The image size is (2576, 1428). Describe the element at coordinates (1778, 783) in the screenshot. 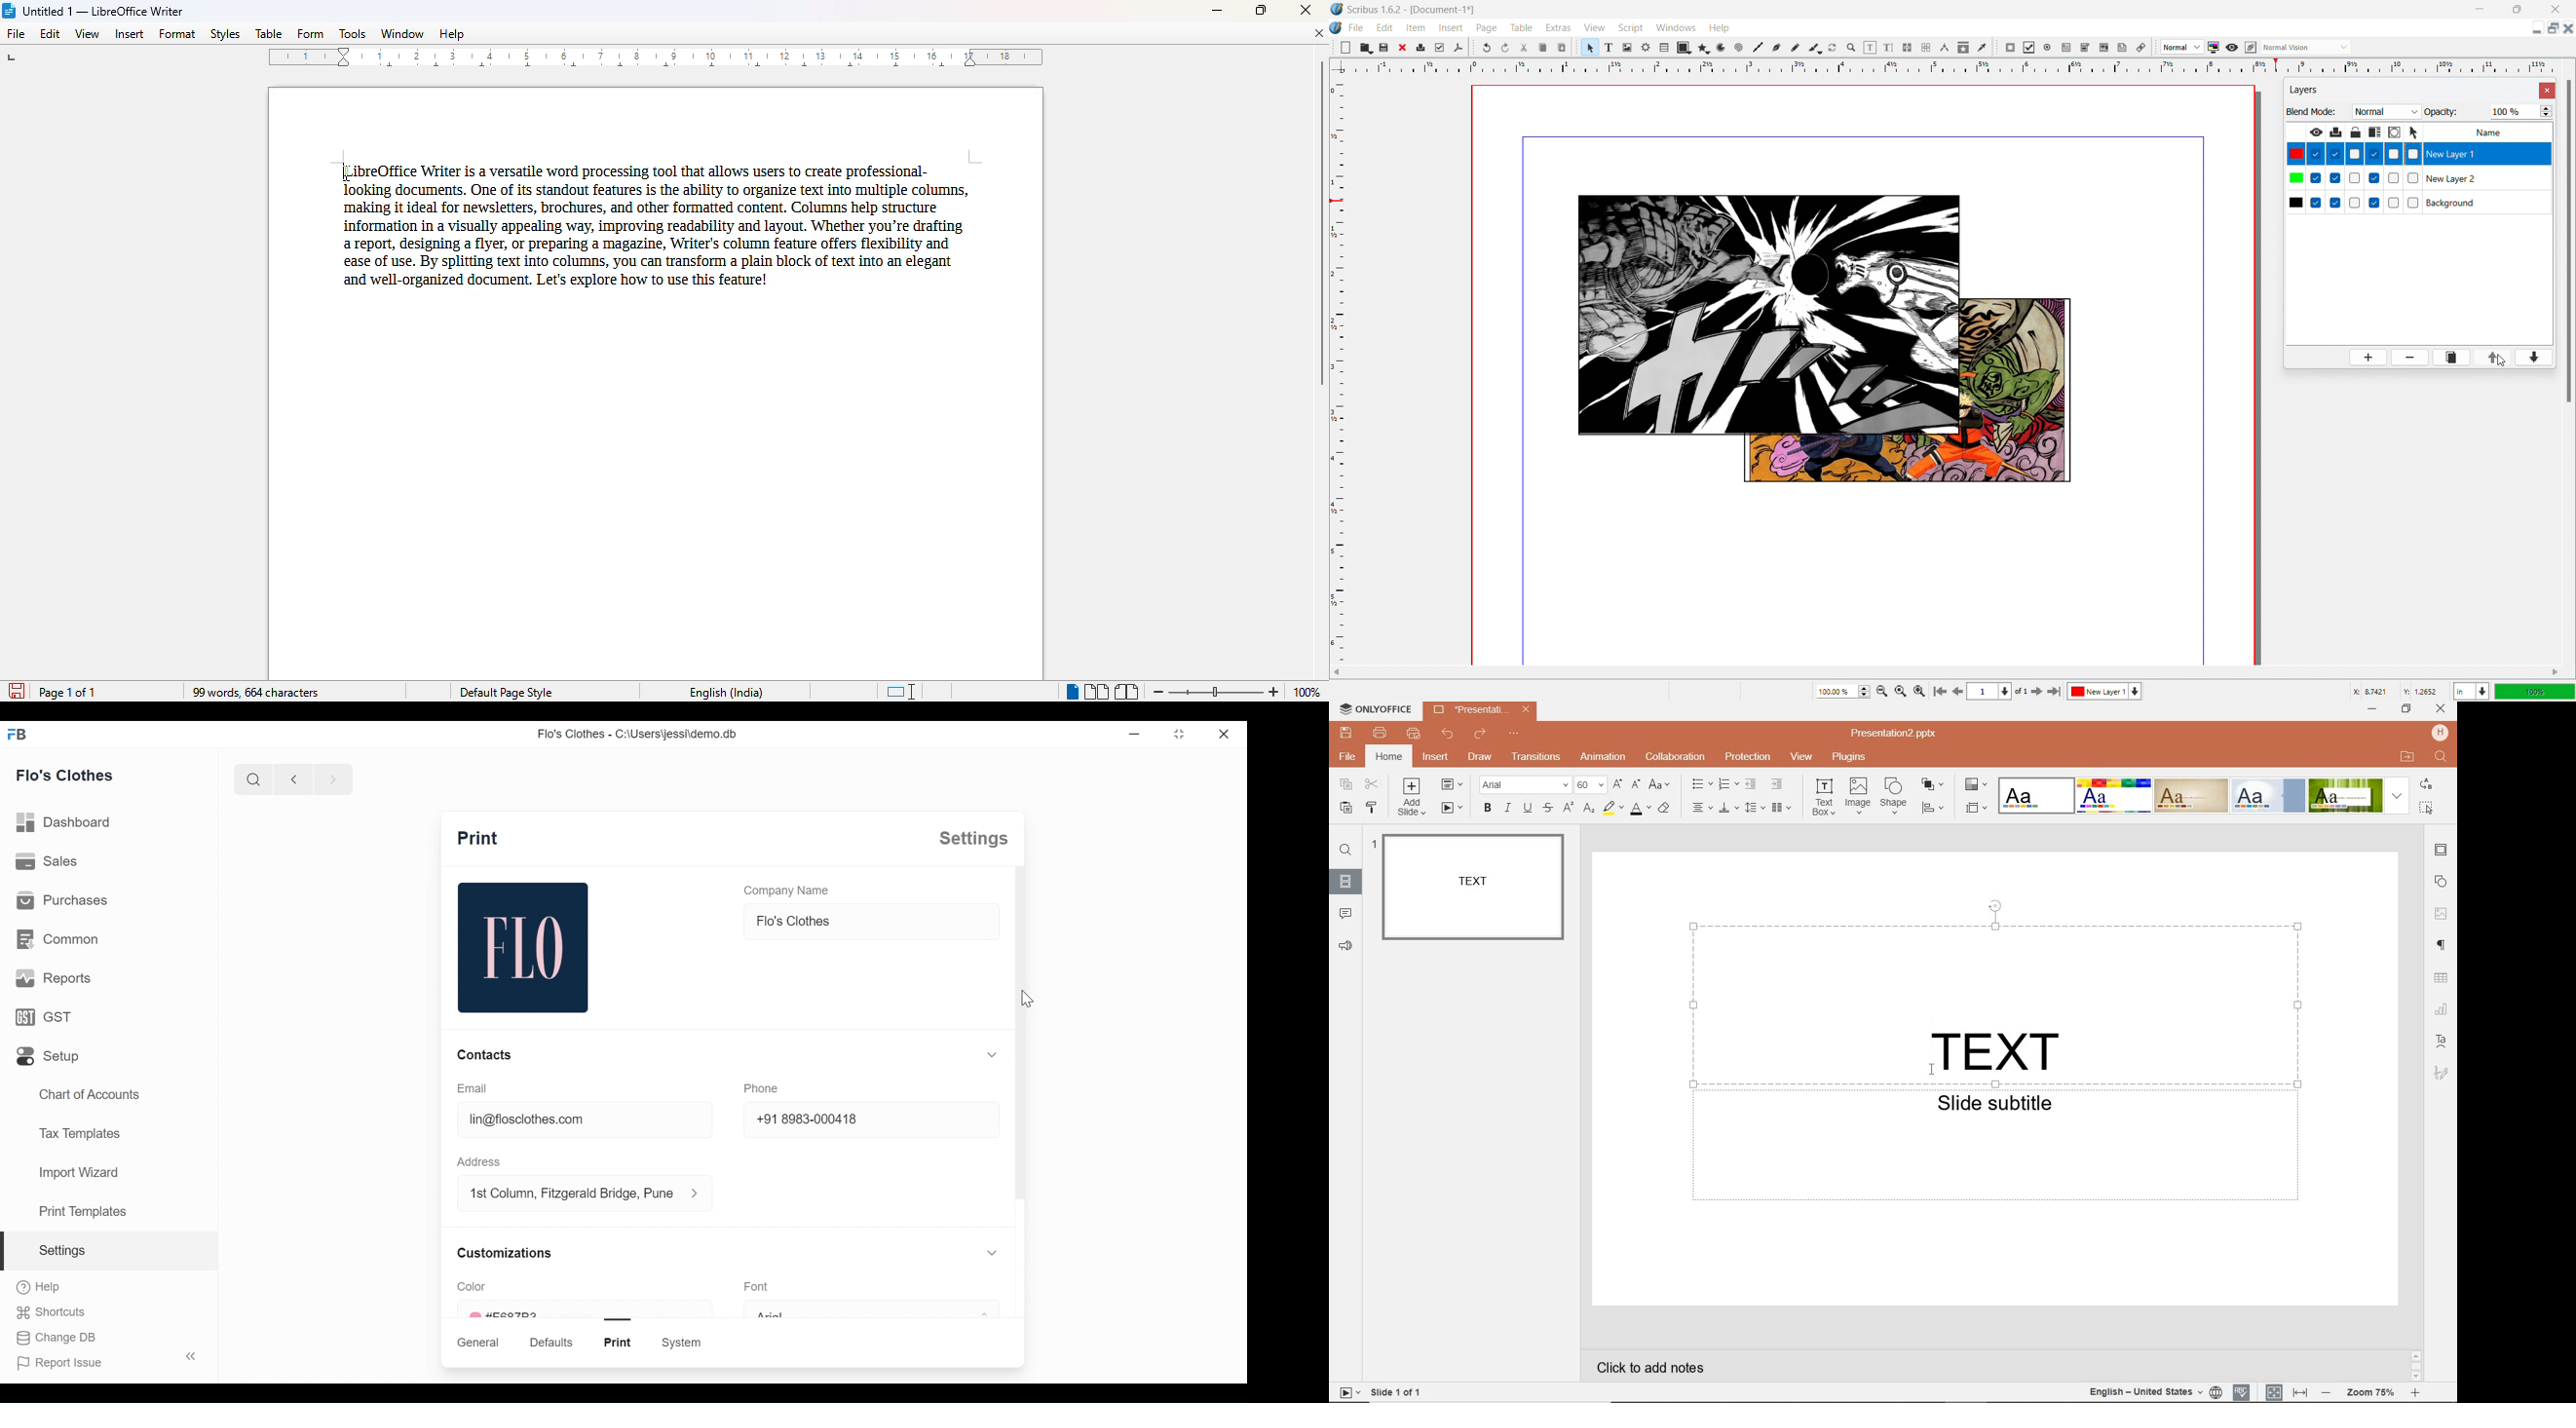

I see `INCREASE INDENT` at that location.